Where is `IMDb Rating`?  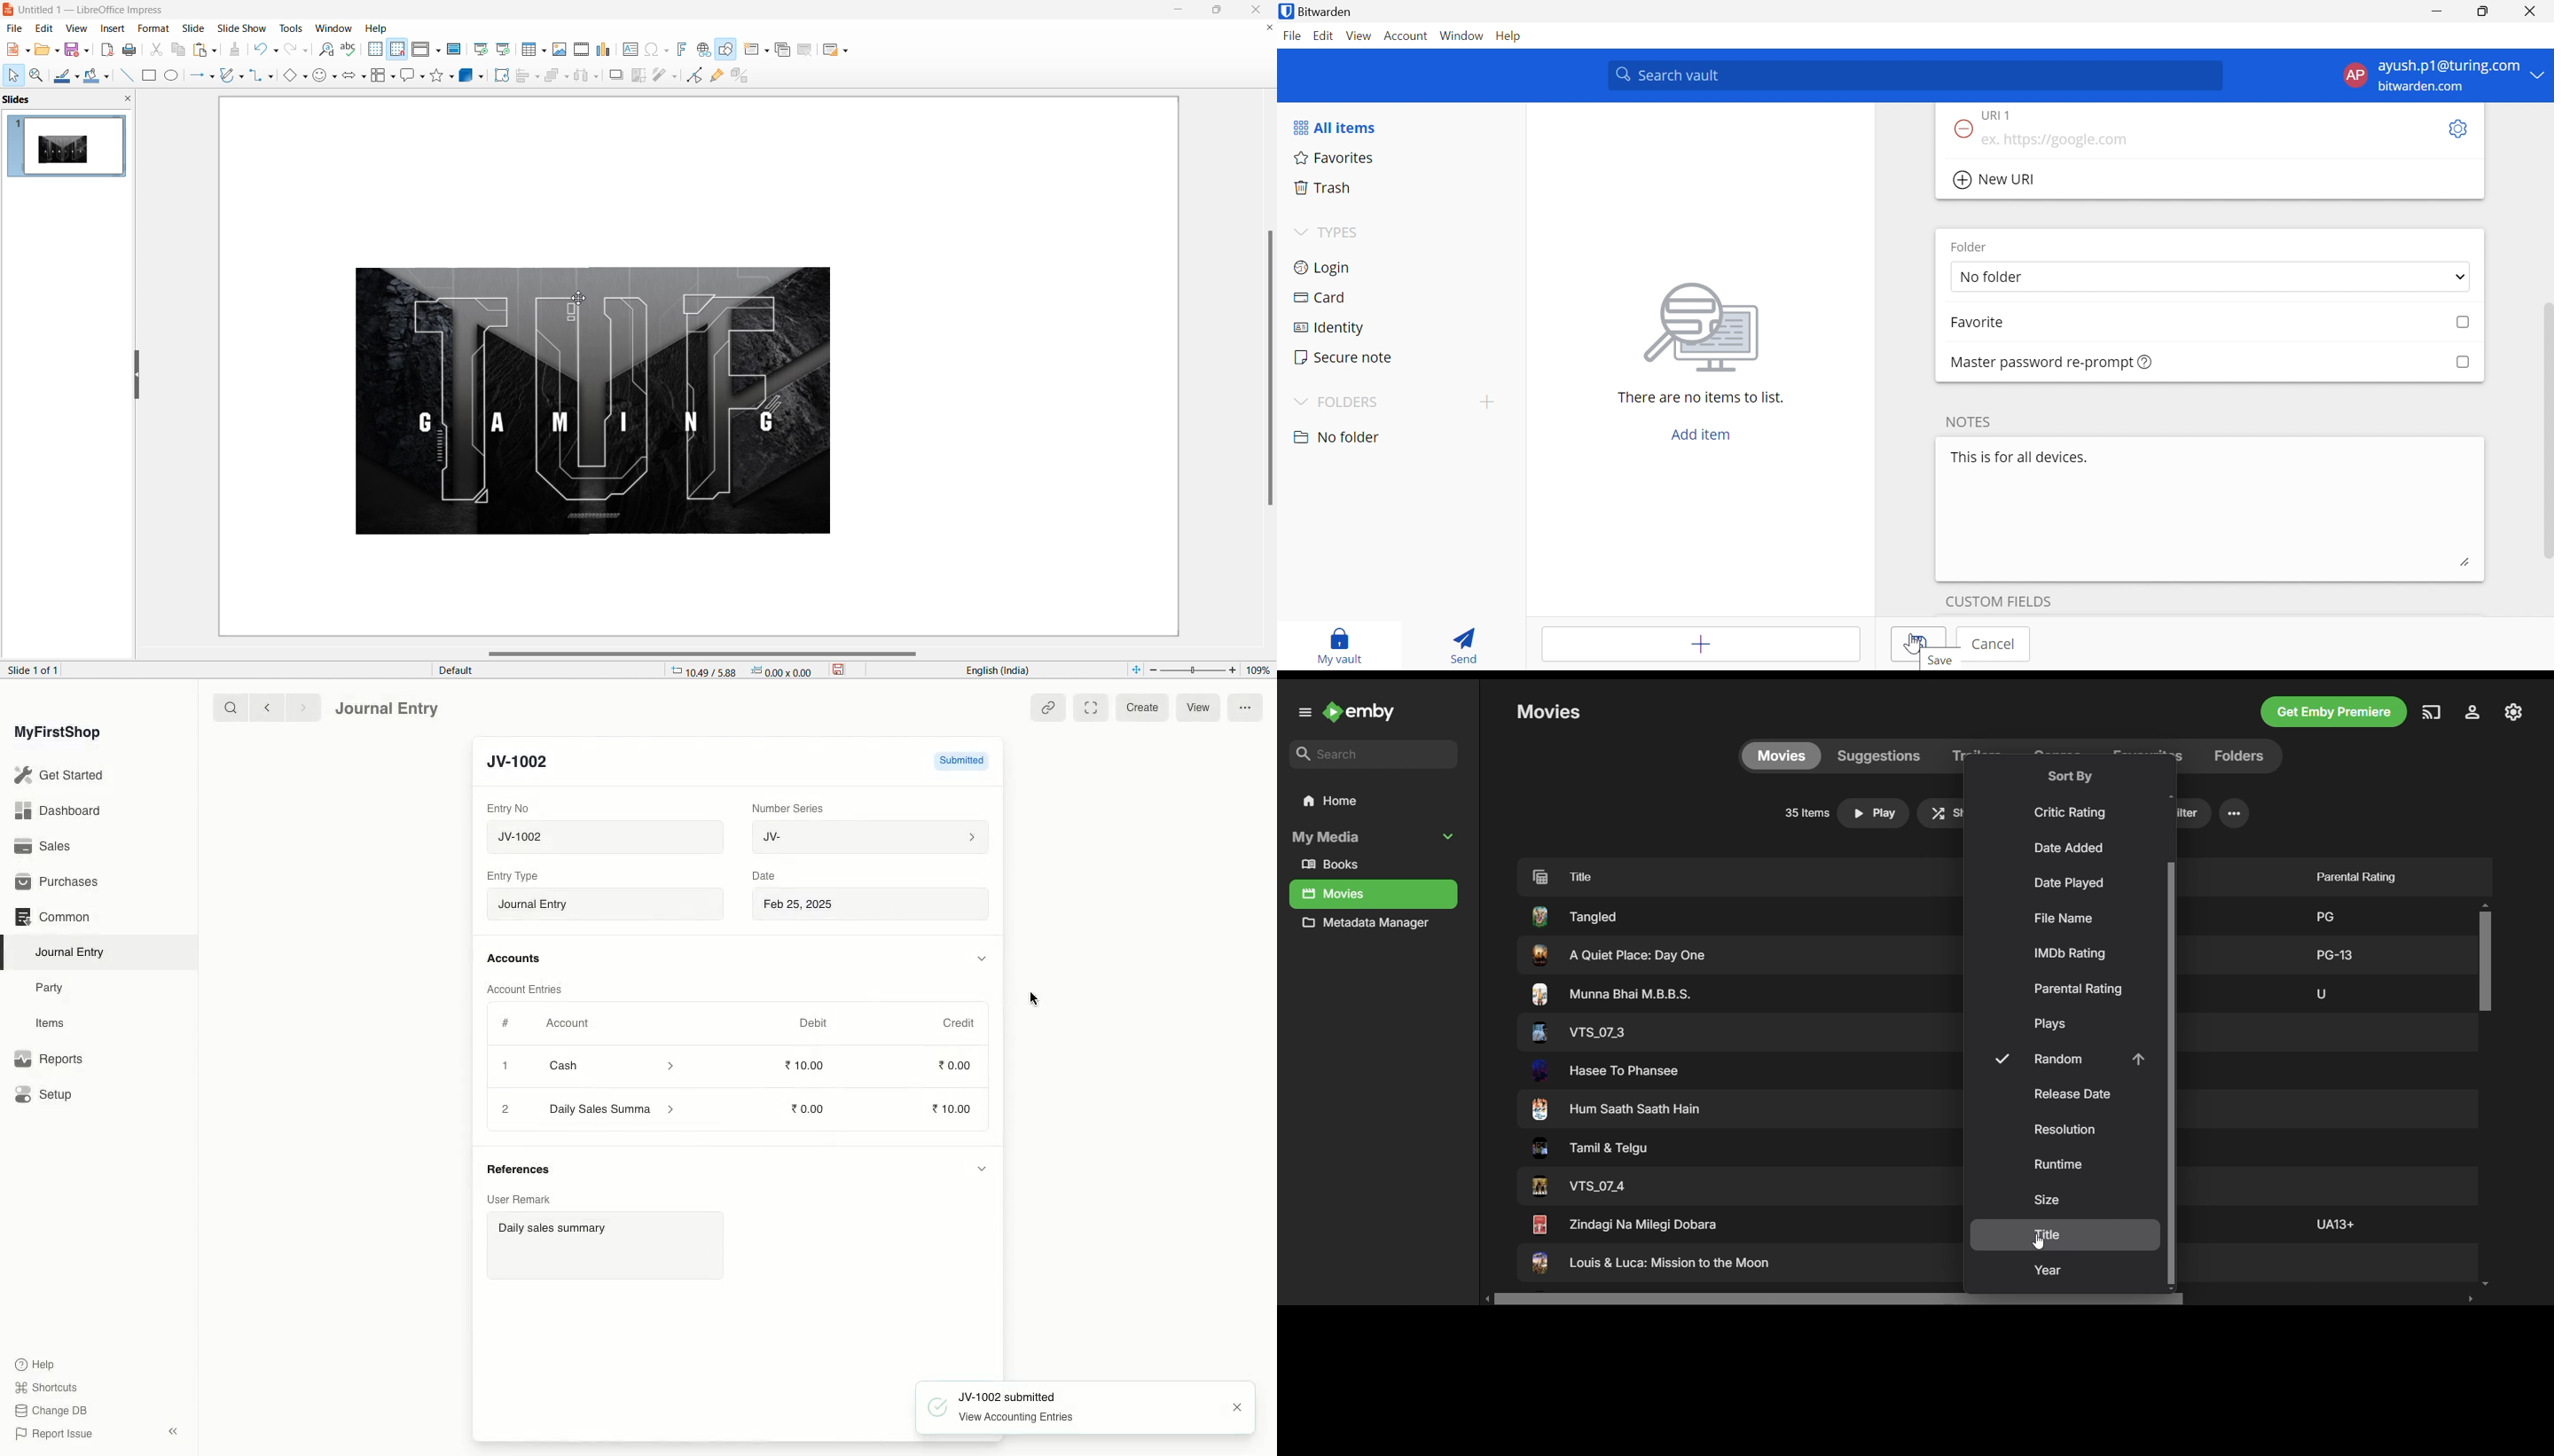 IMDb Rating is located at coordinates (2072, 953).